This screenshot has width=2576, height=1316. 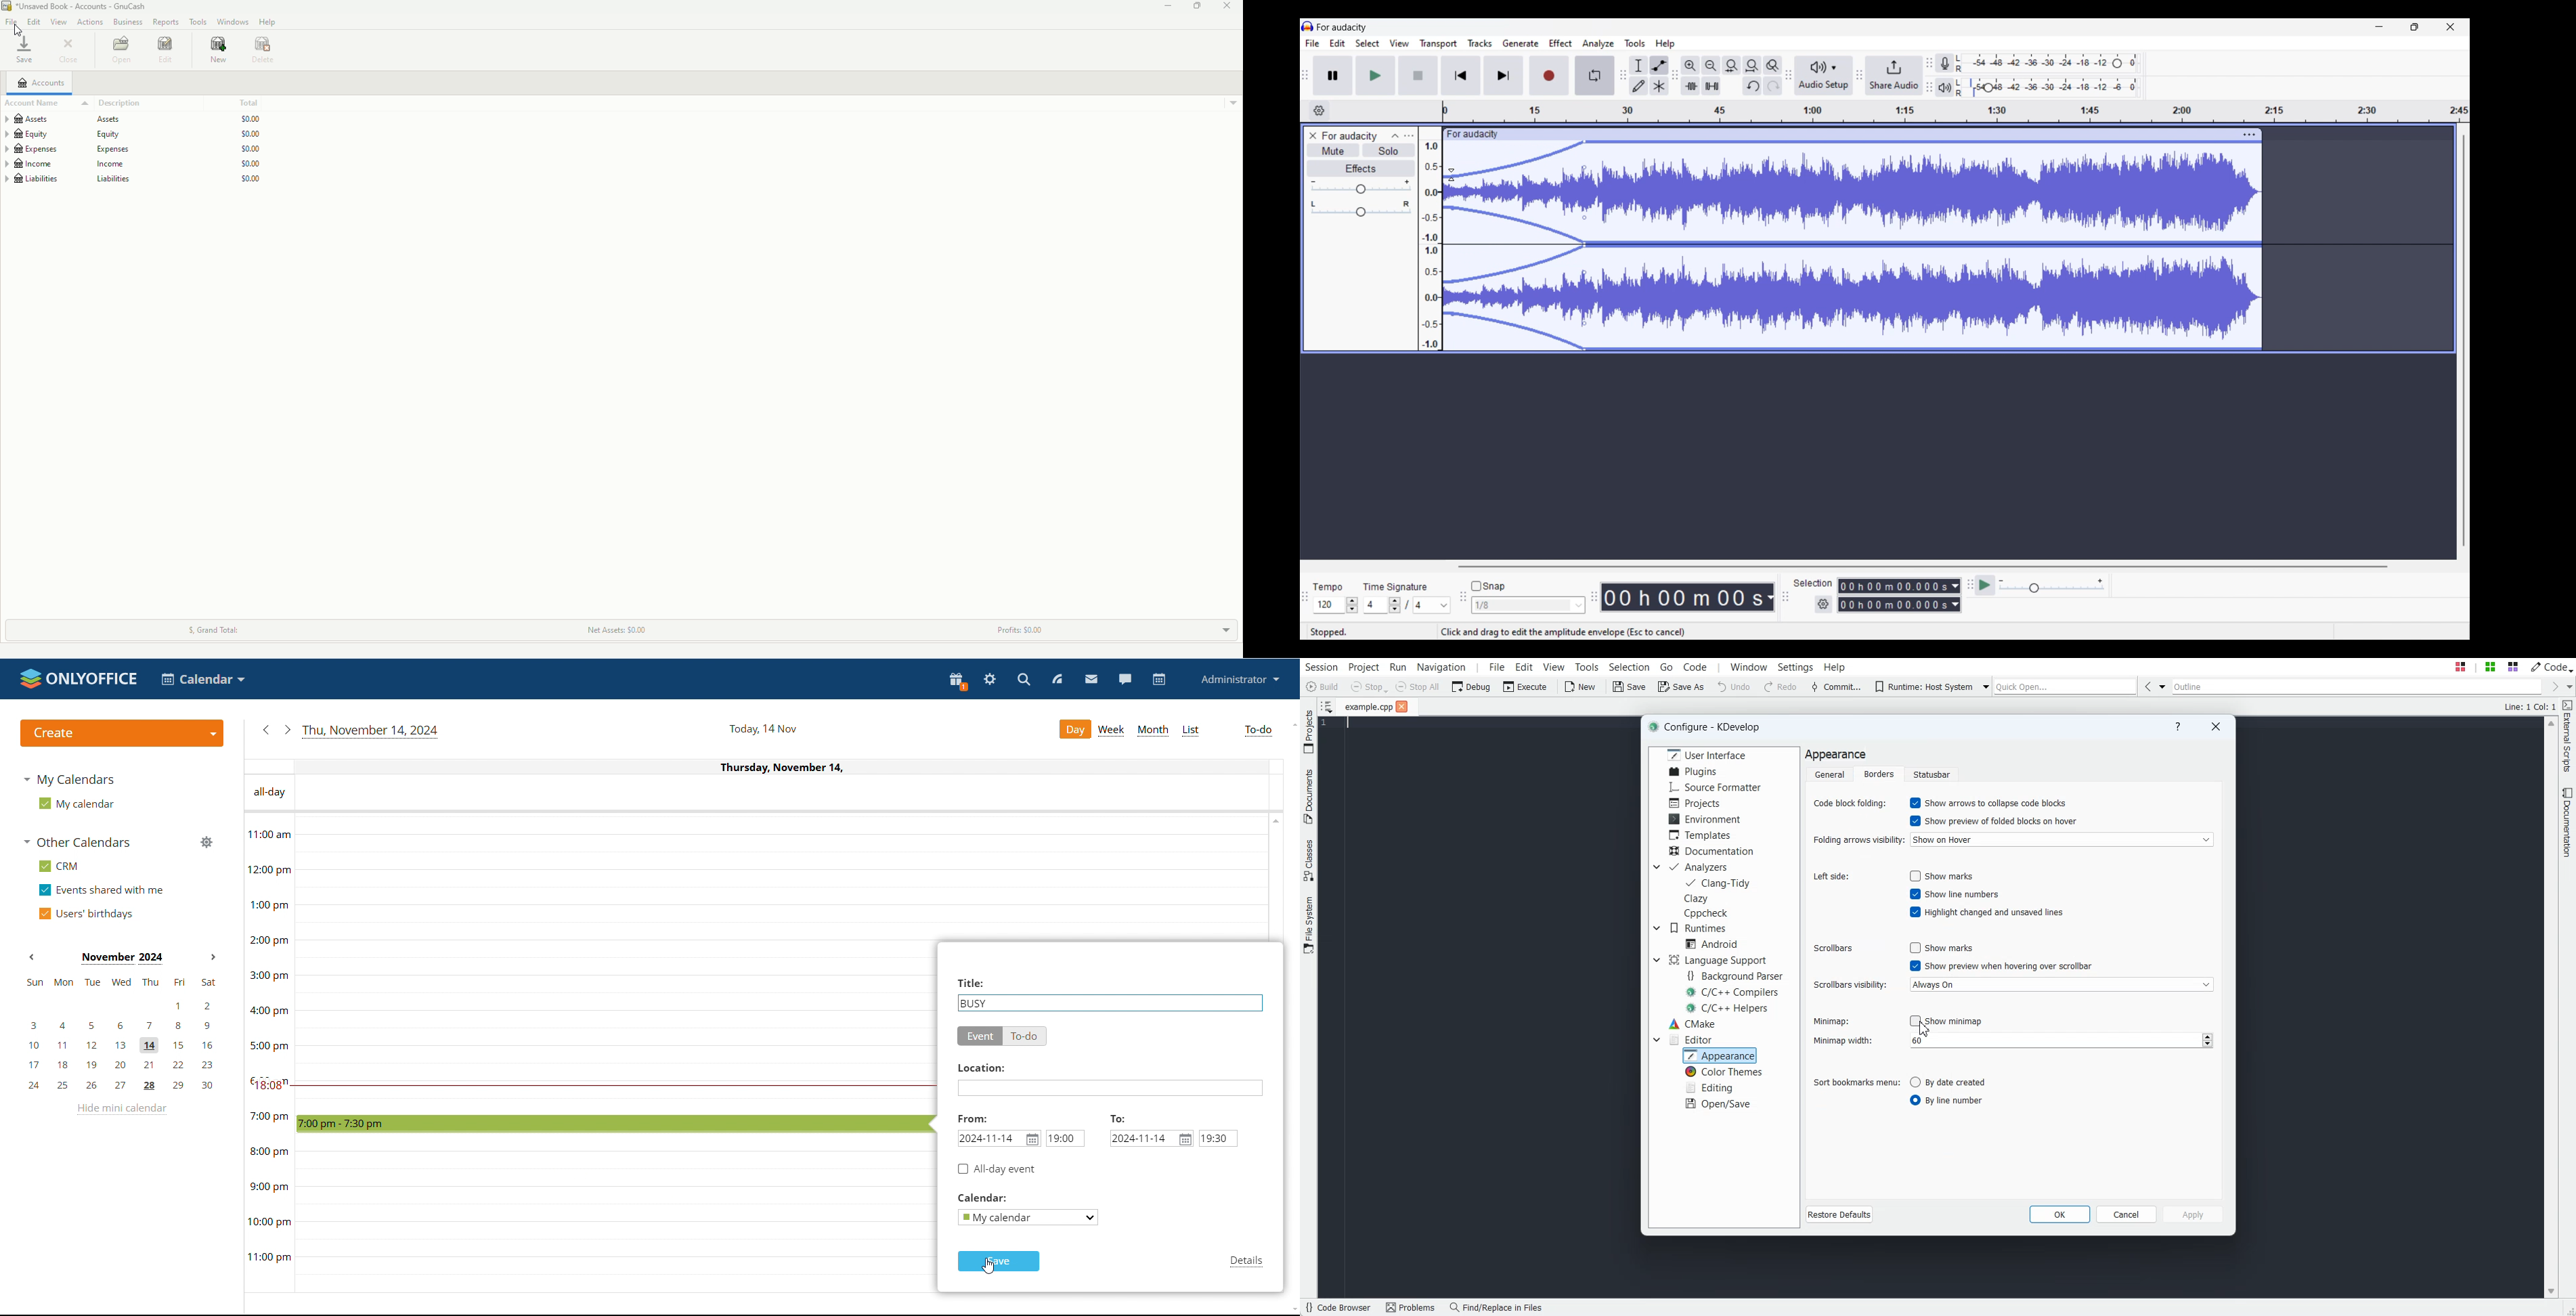 What do you see at coordinates (141, 132) in the screenshot?
I see `Equity` at bounding box center [141, 132].